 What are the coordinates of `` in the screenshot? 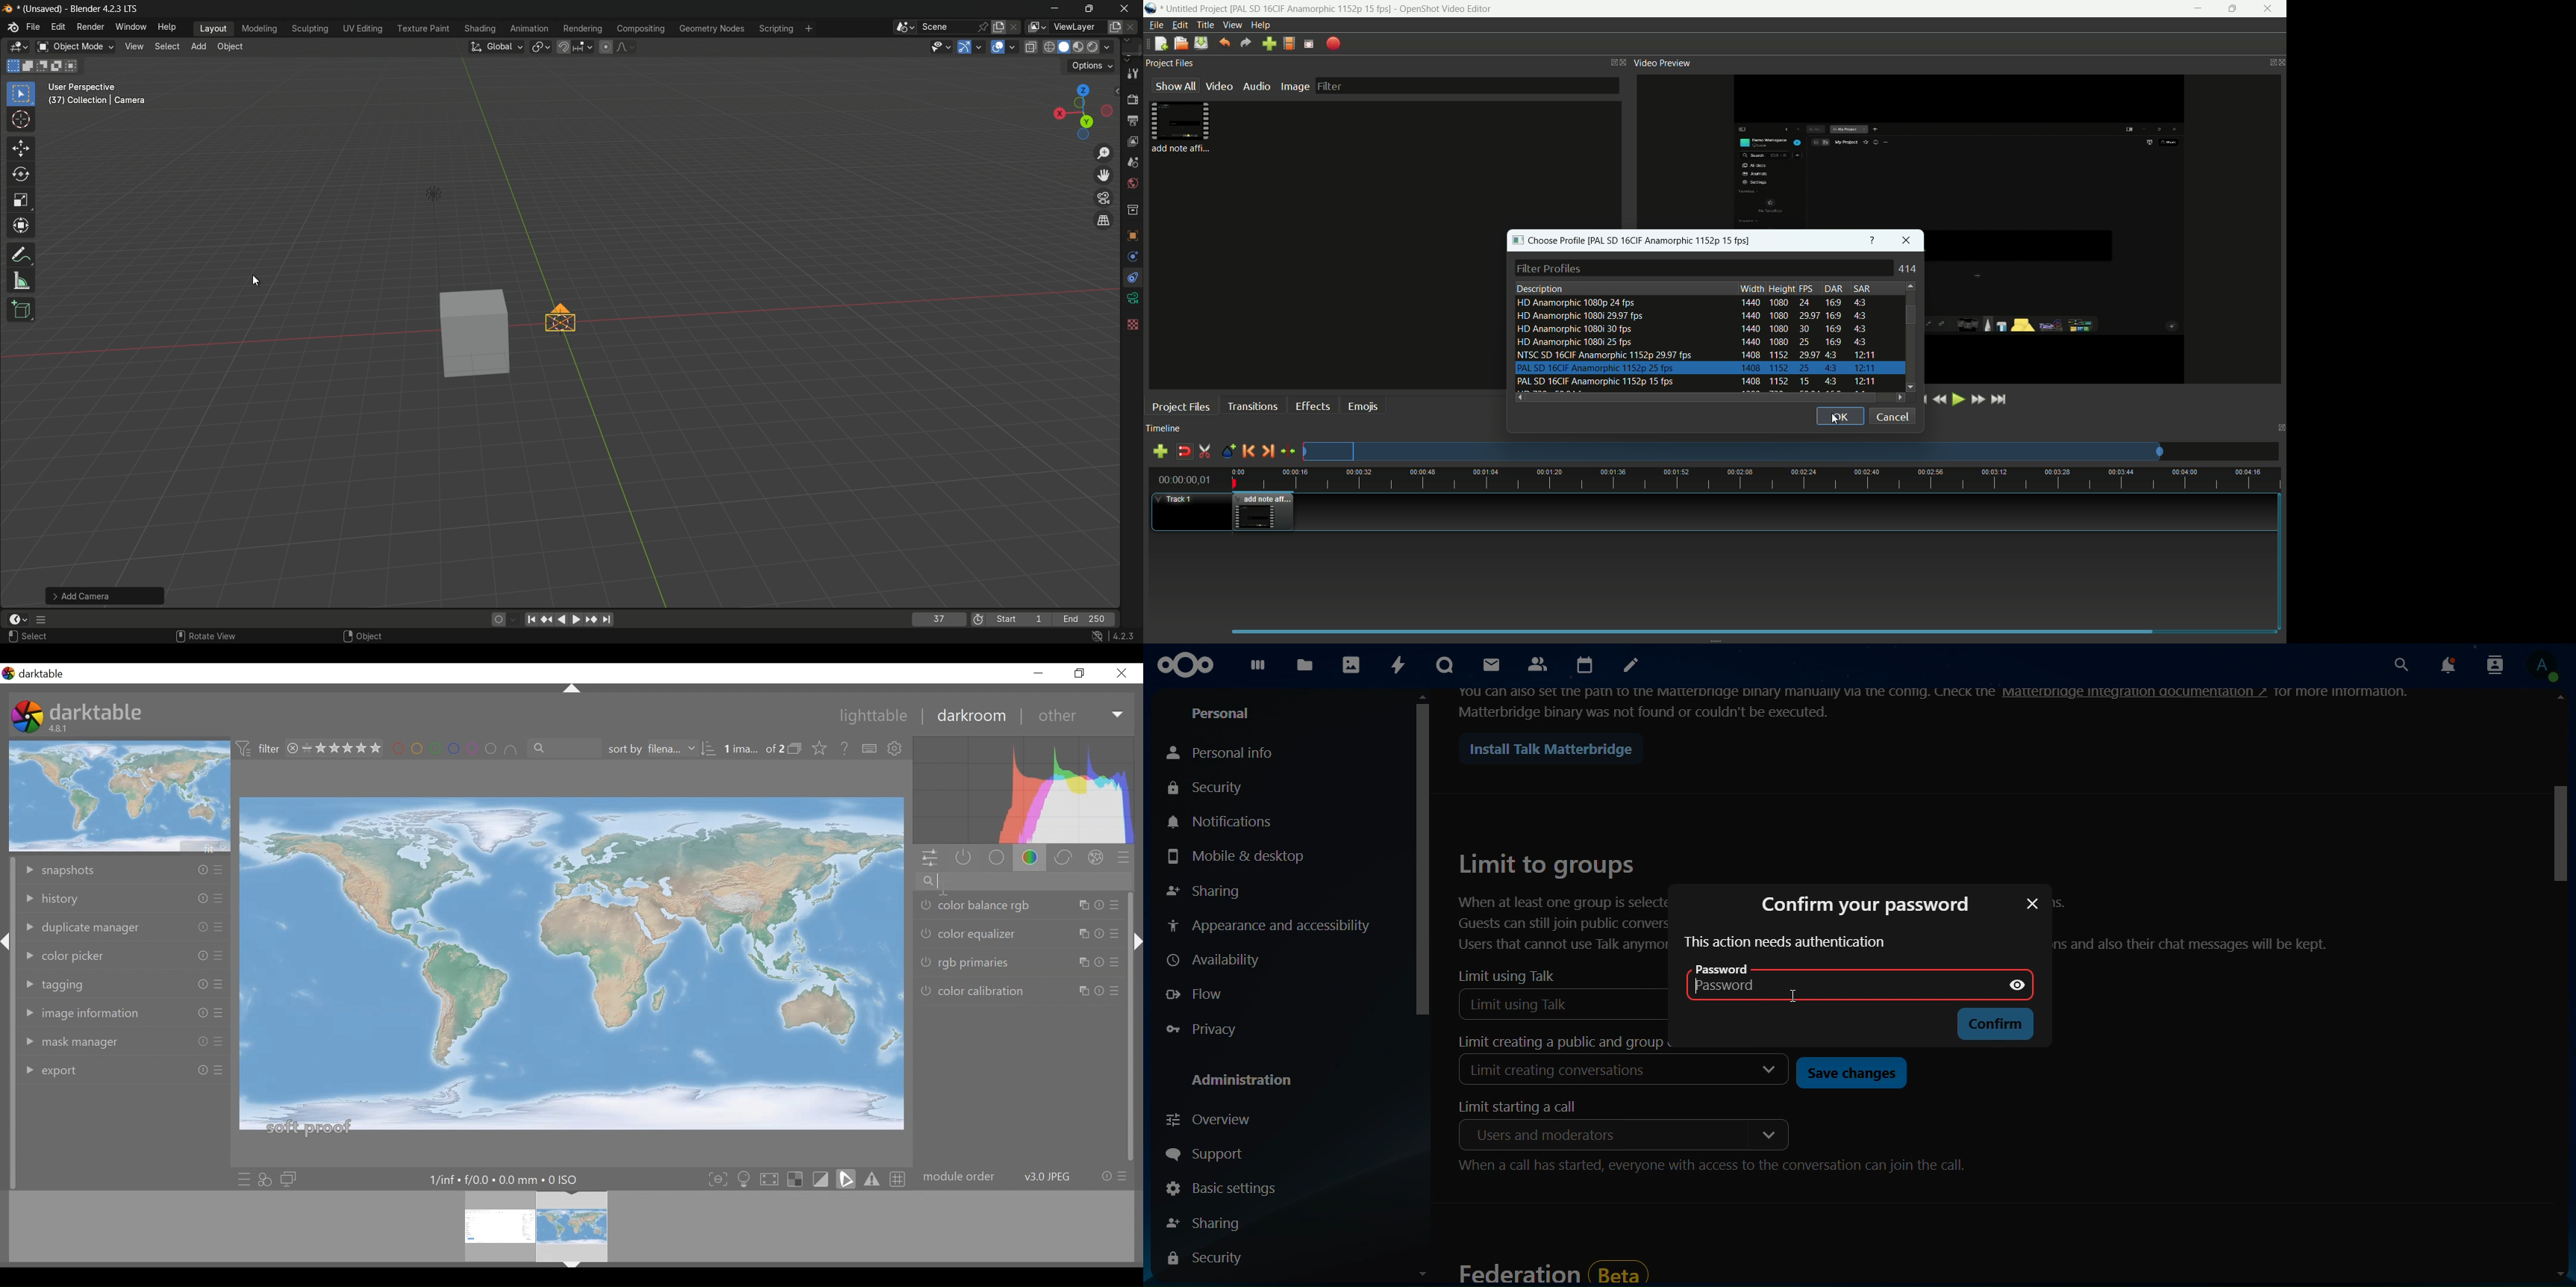 It's located at (572, 1270).